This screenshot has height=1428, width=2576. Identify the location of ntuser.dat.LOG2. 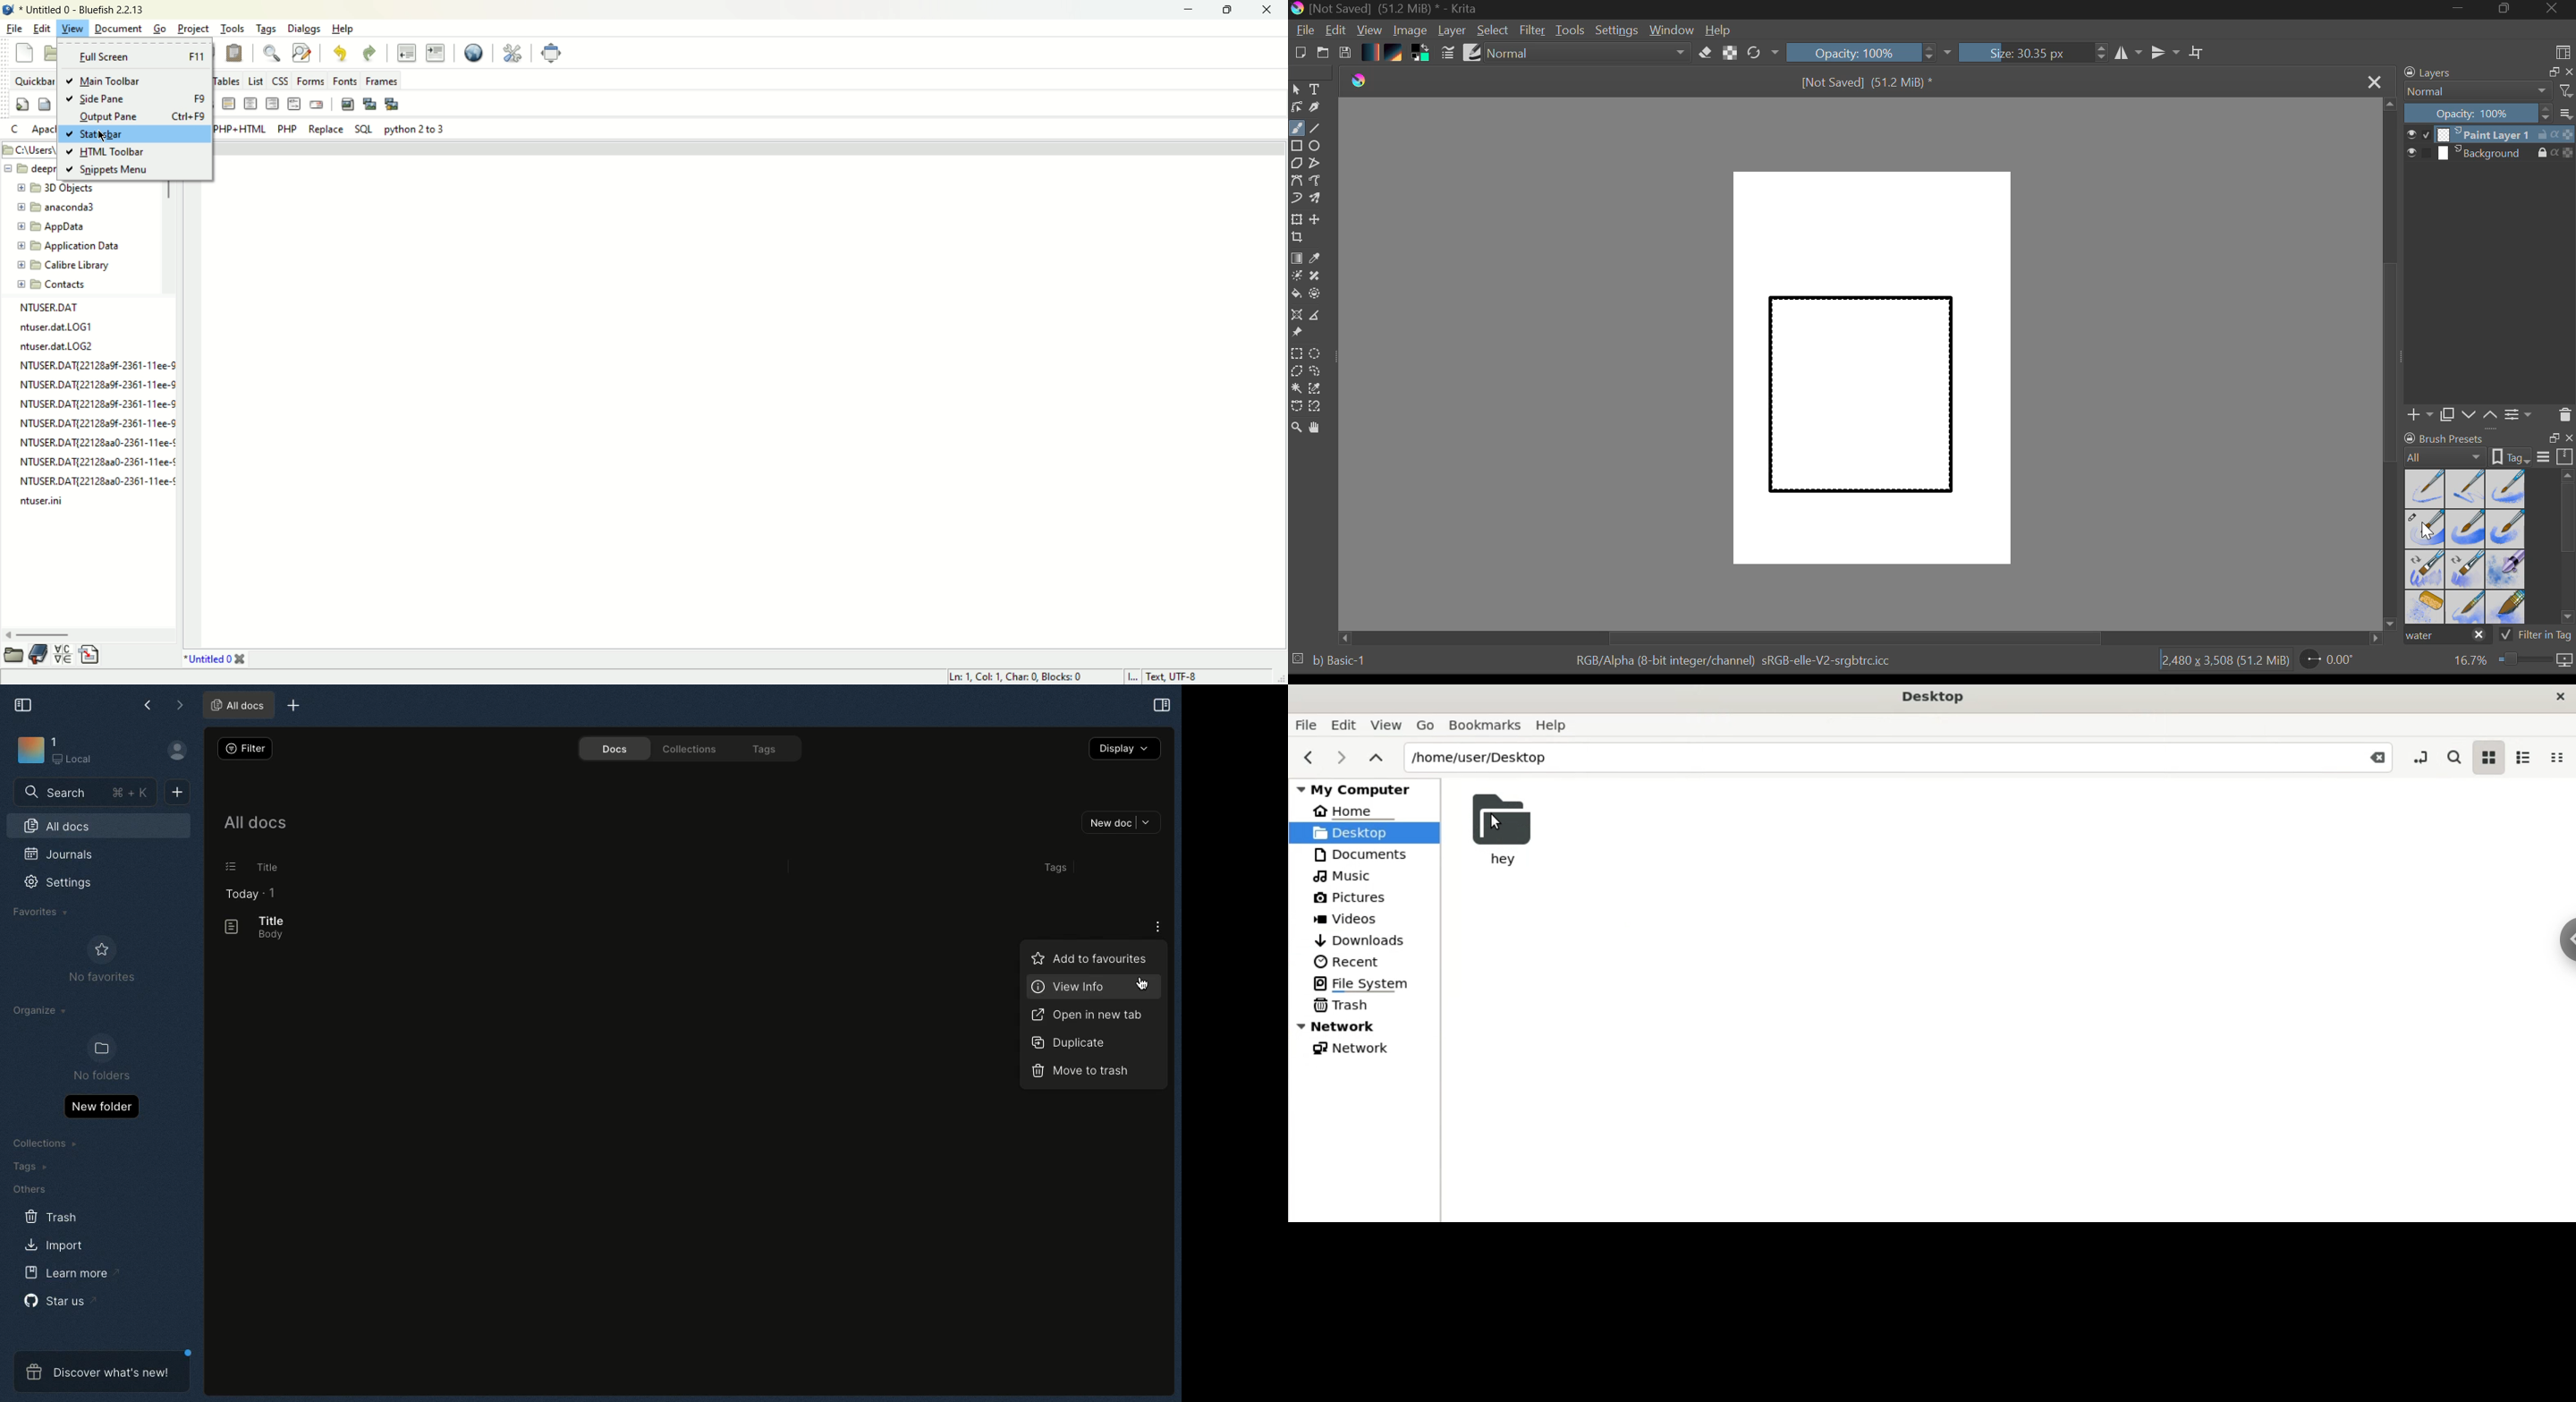
(57, 346).